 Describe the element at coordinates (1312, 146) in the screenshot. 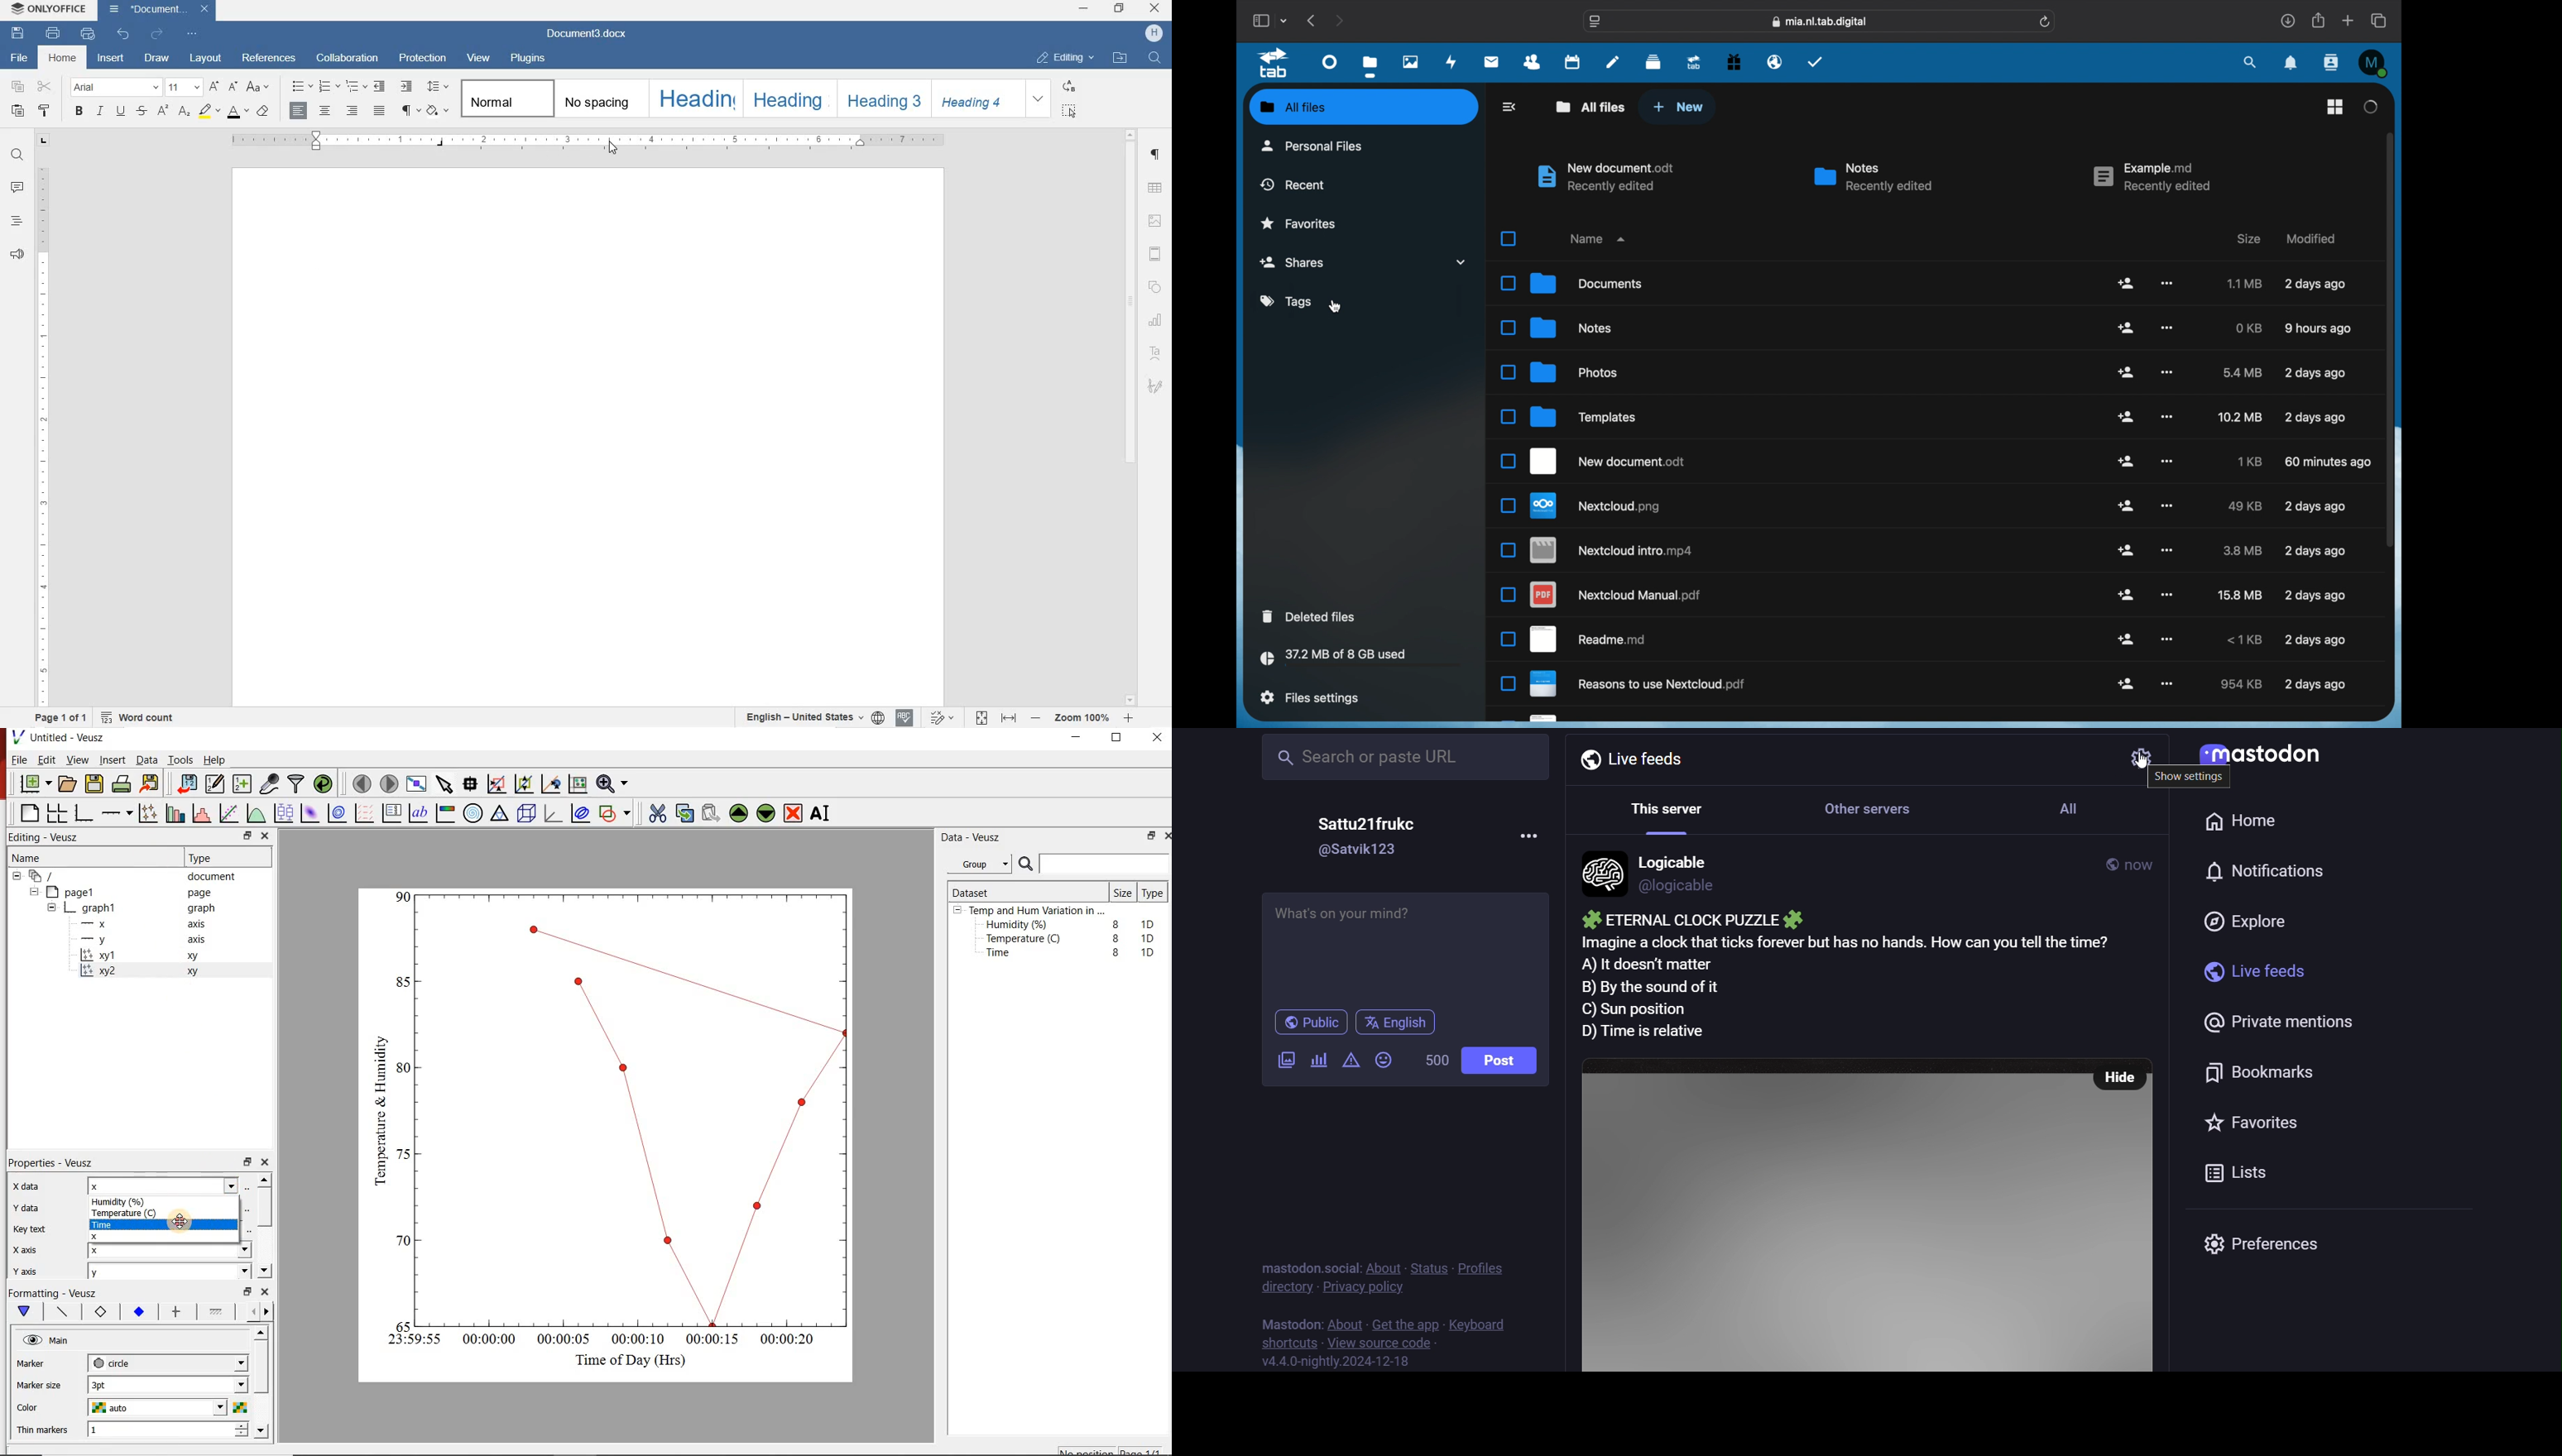

I see `personal files` at that location.